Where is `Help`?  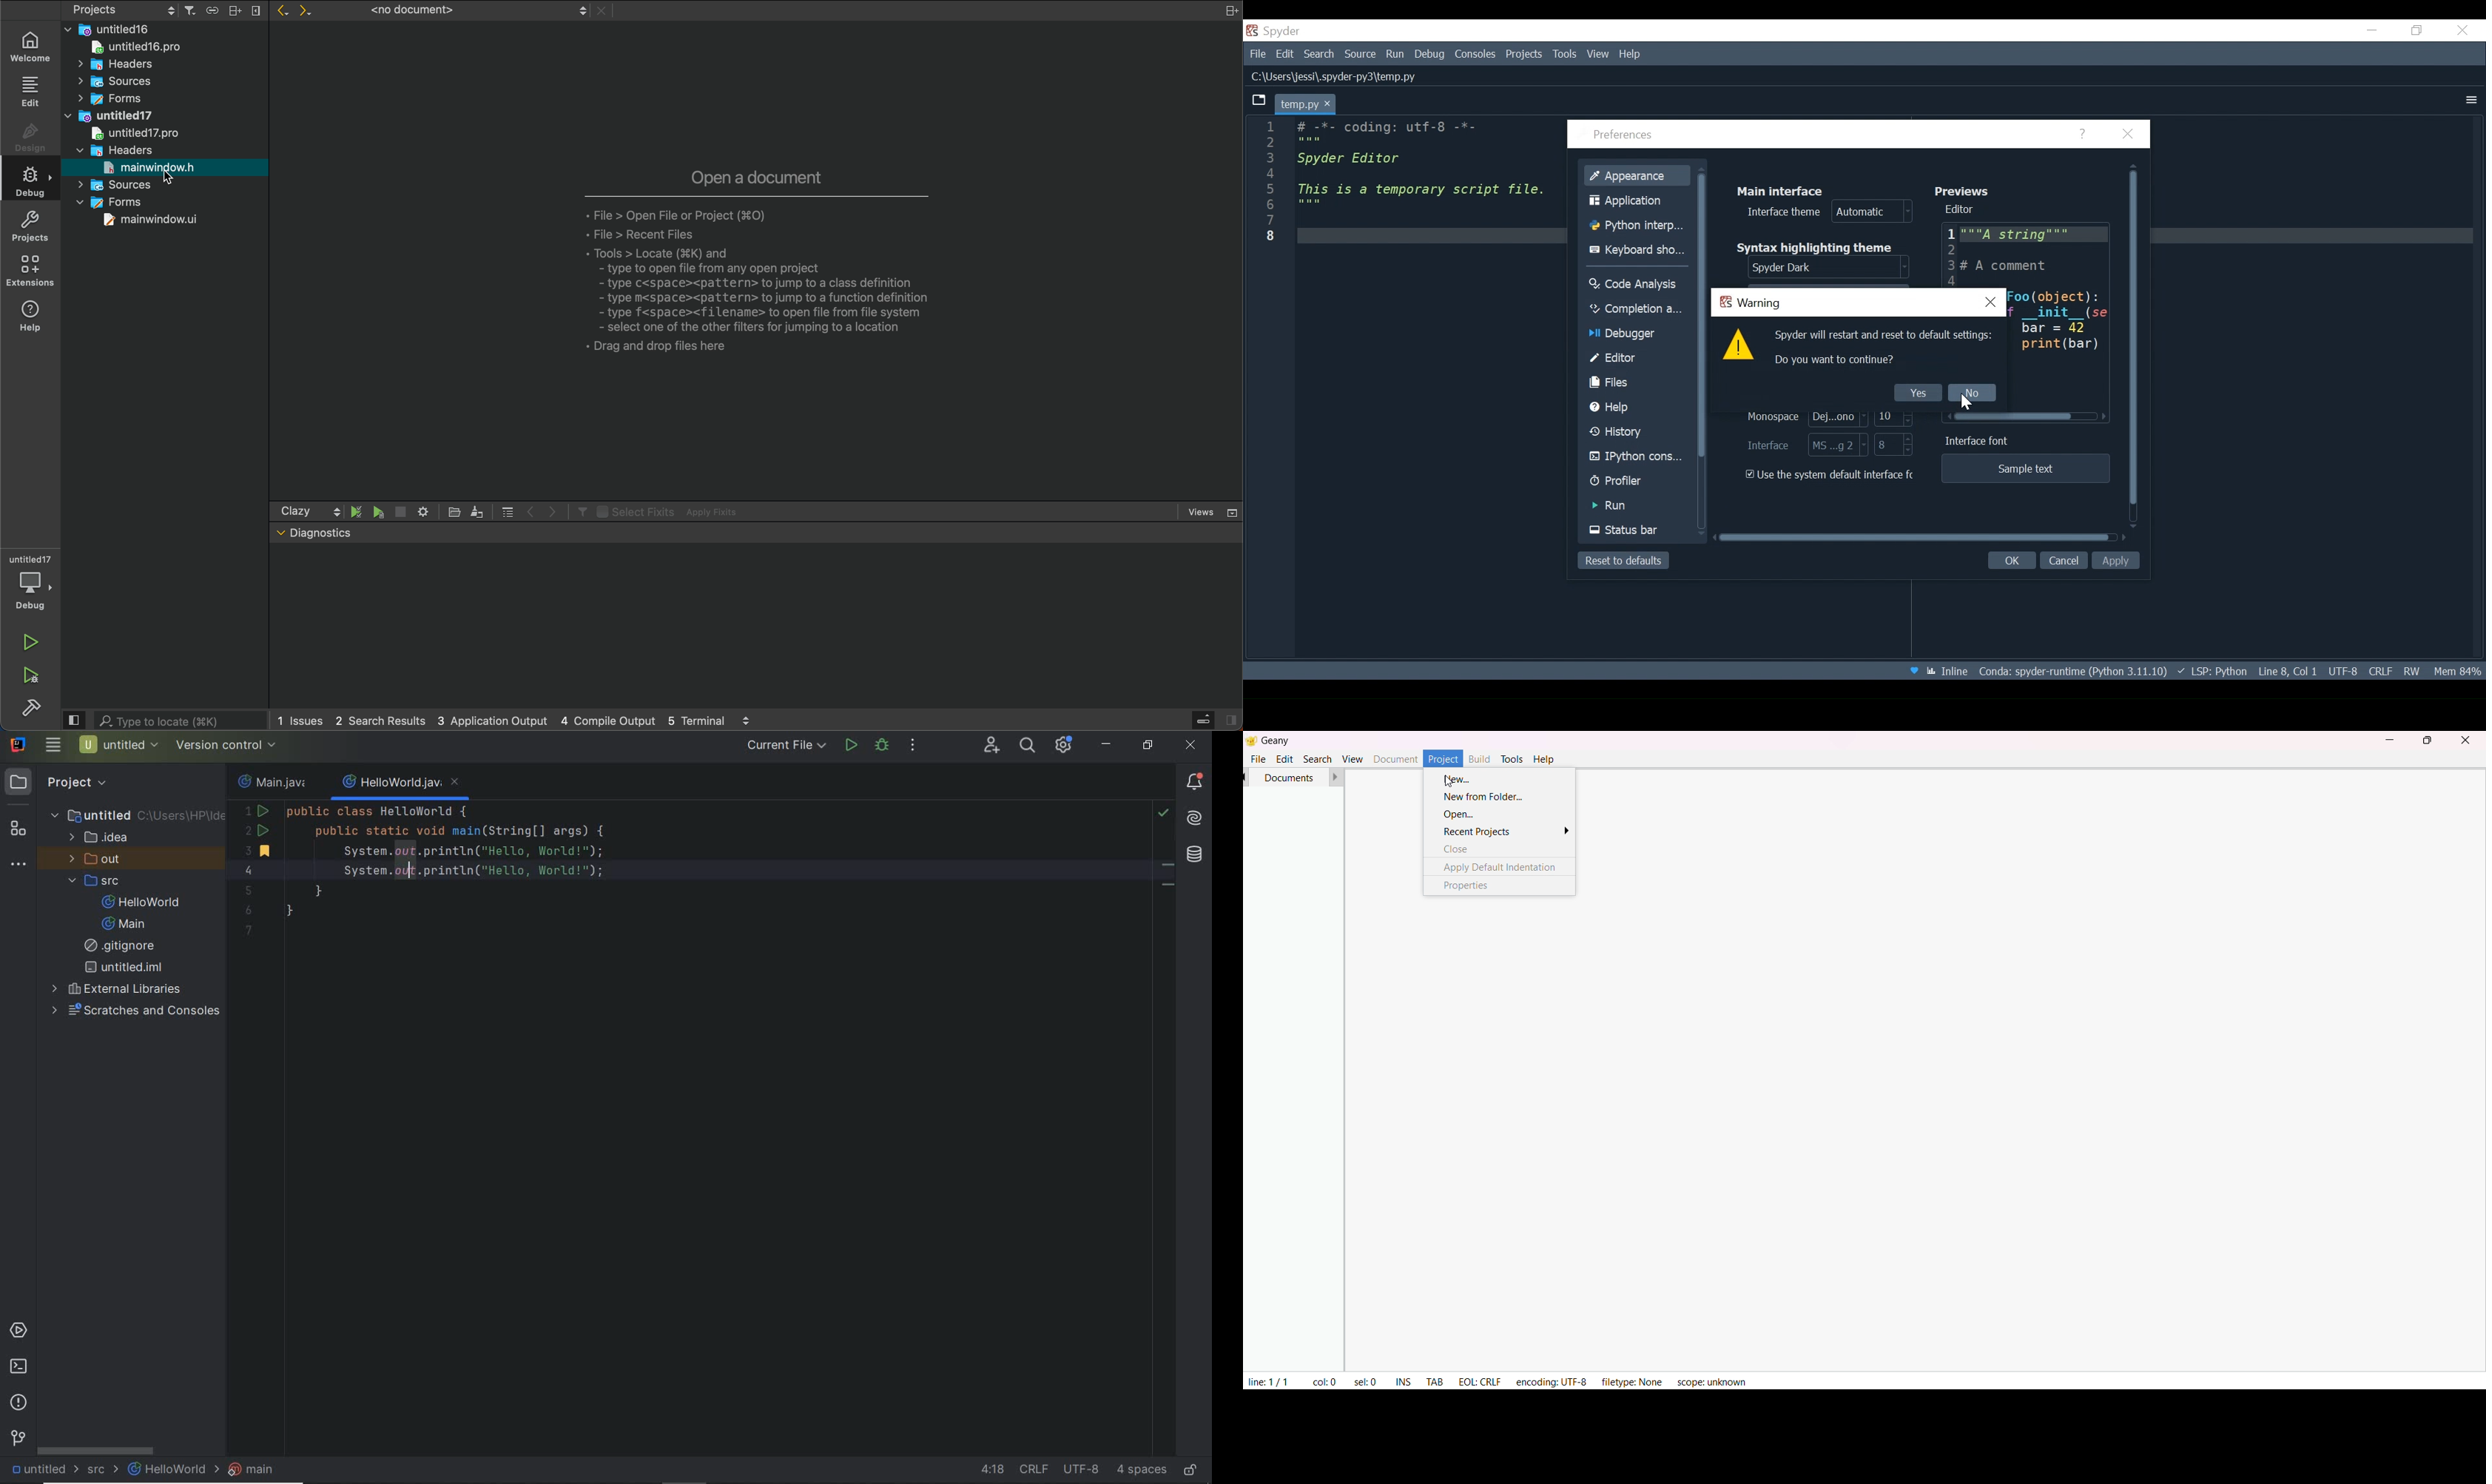 Help is located at coordinates (1631, 54).